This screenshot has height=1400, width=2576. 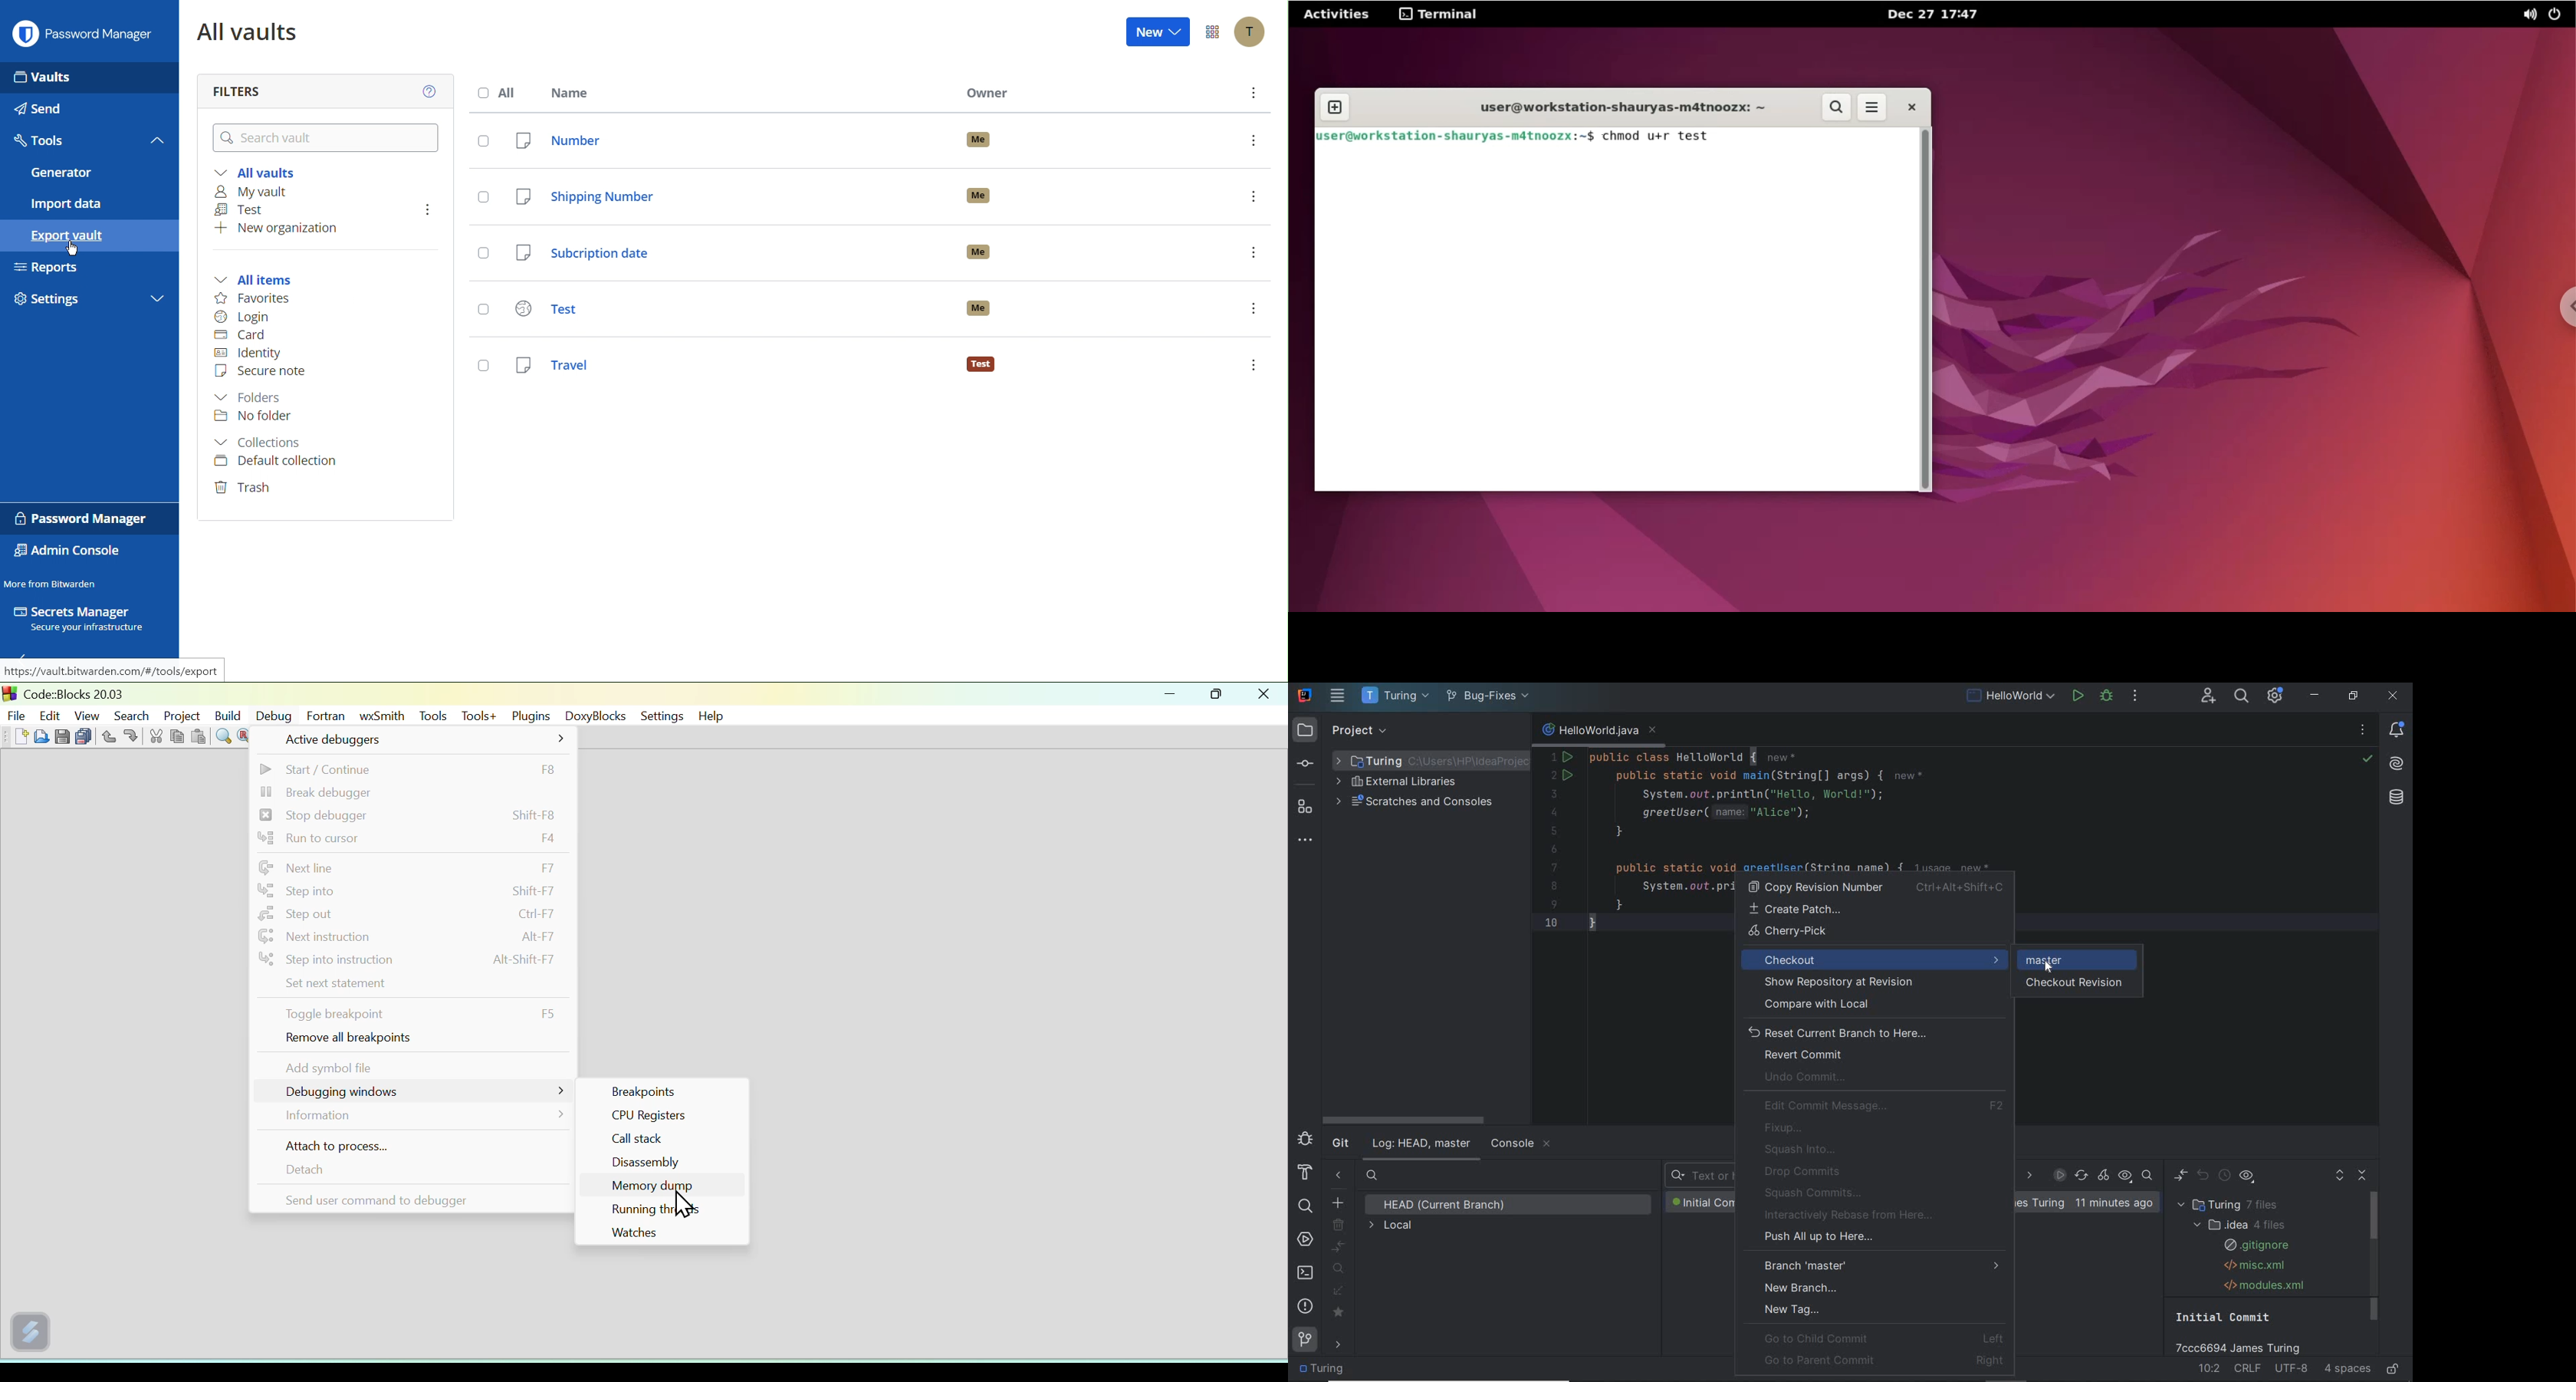 What do you see at coordinates (245, 489) in the screenshot?
I see `Trash` at bounding box center [245, 489].